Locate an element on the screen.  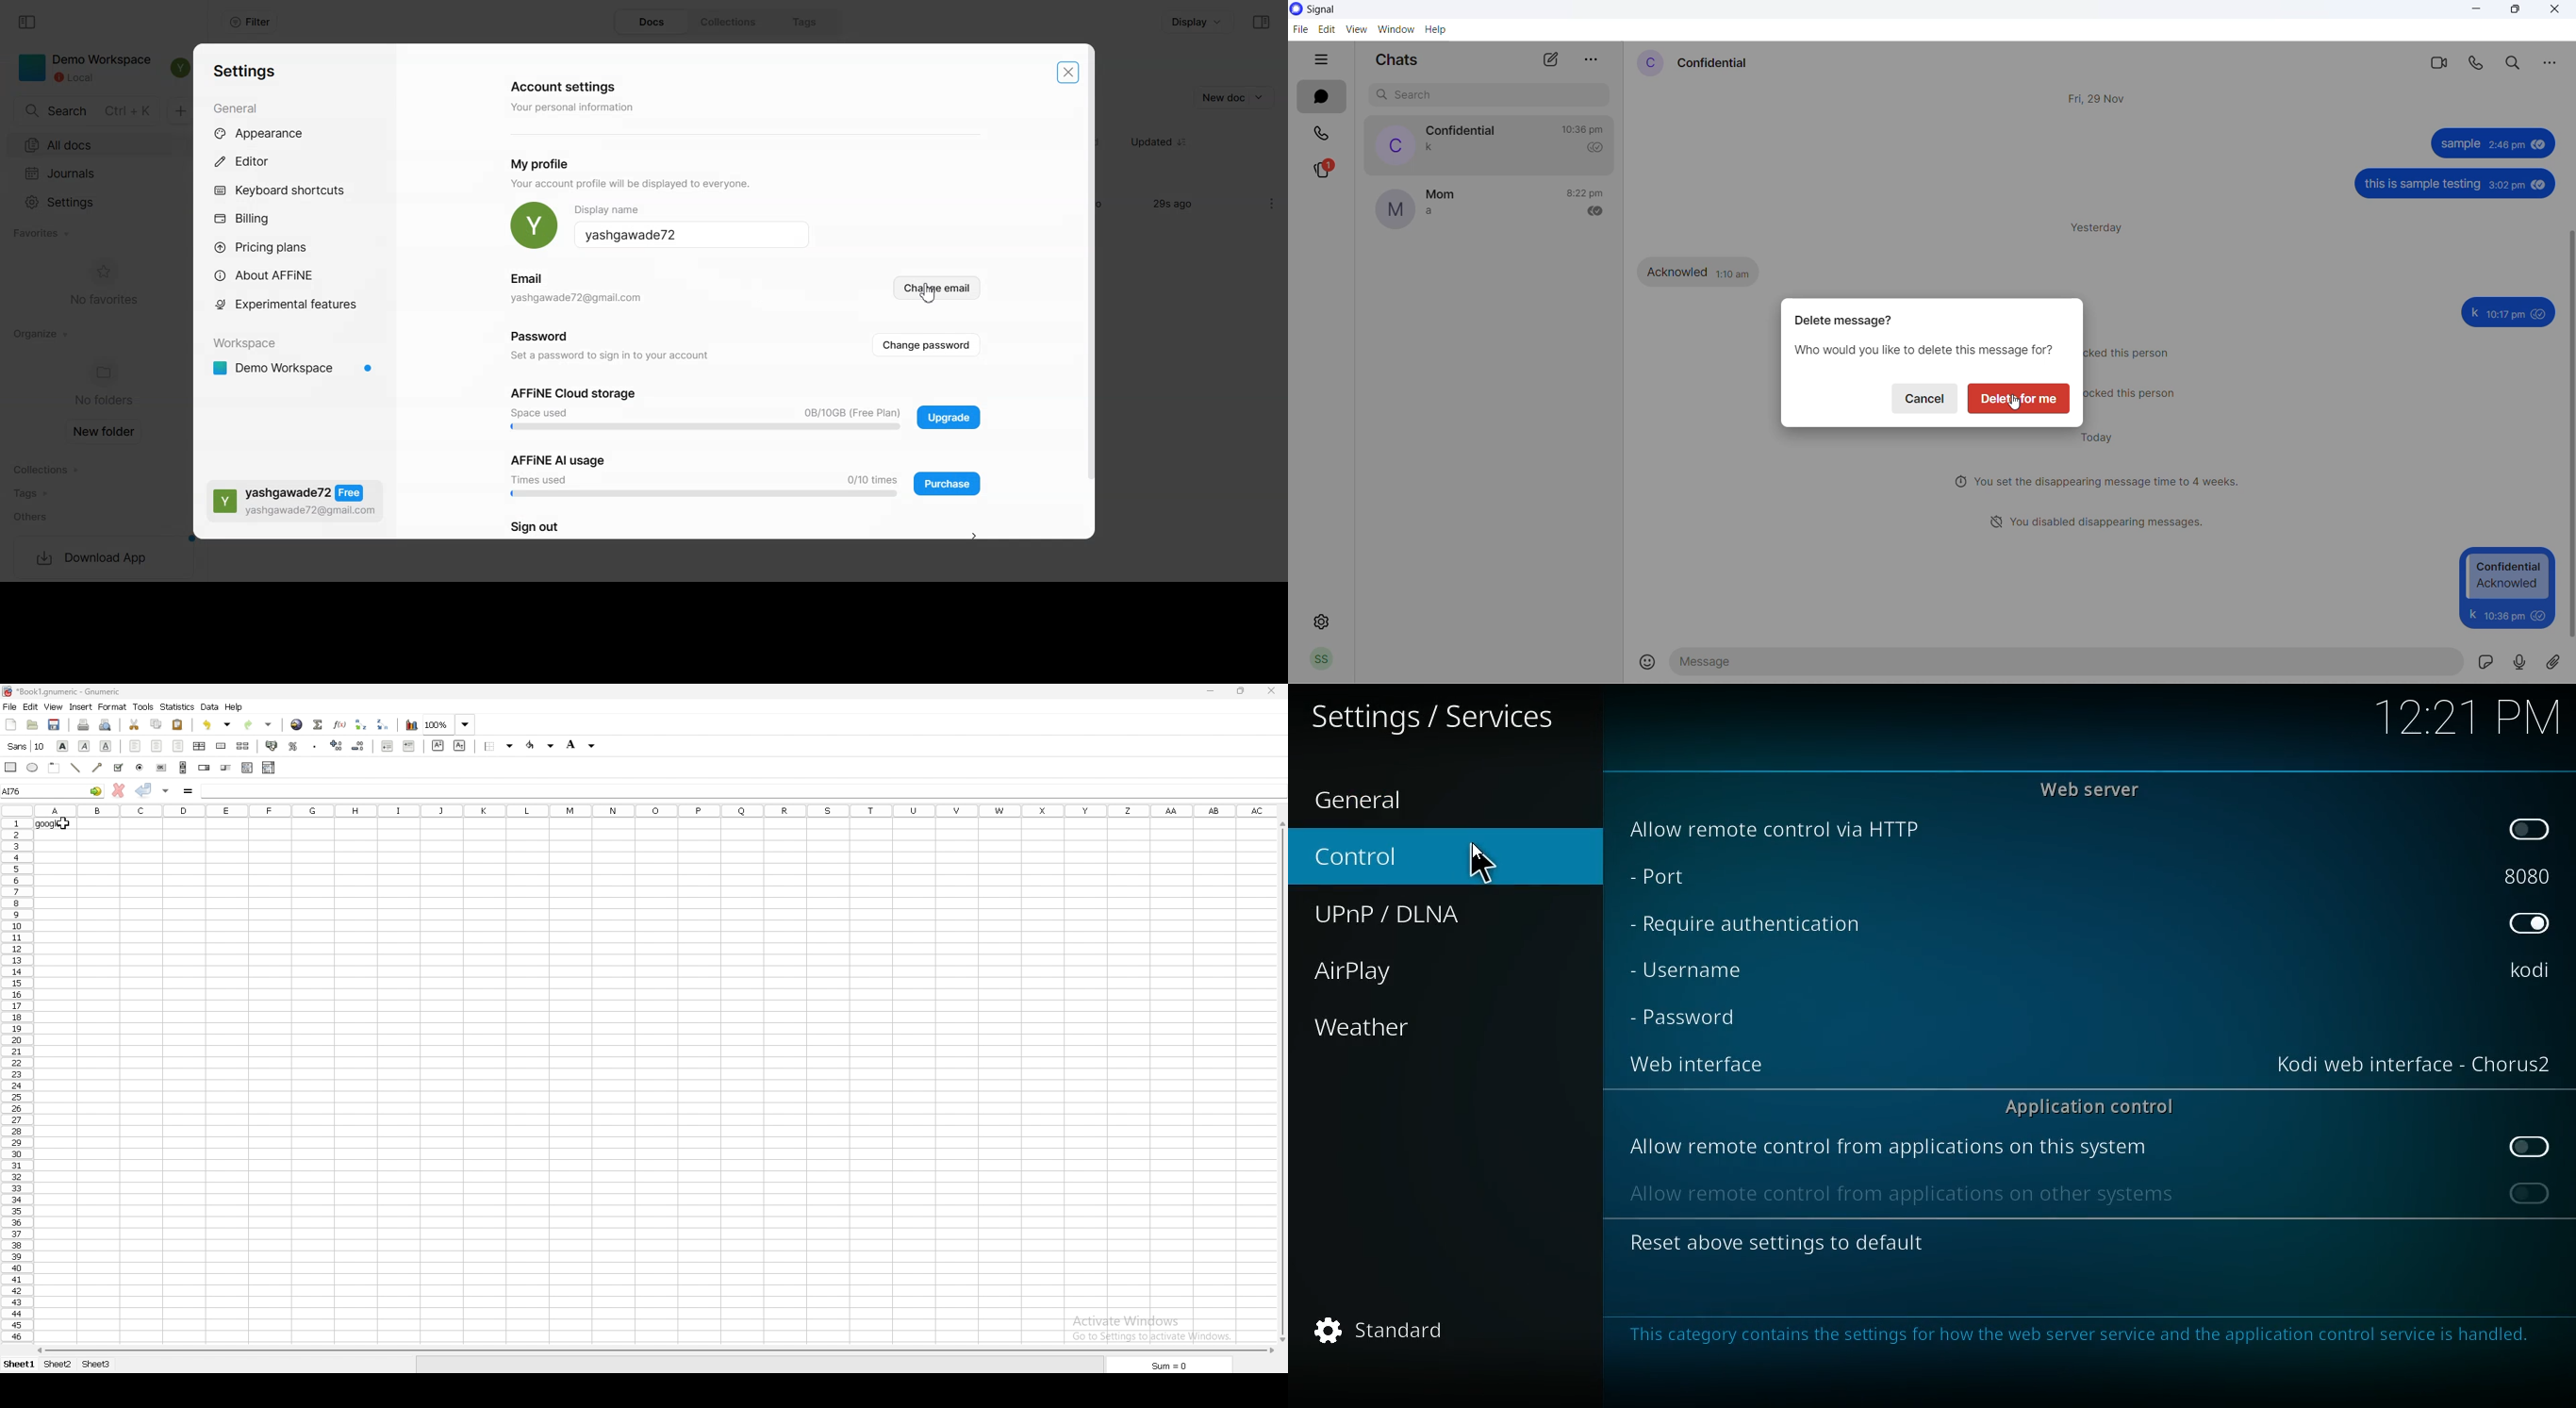
font is located at coordinates (26, 746).